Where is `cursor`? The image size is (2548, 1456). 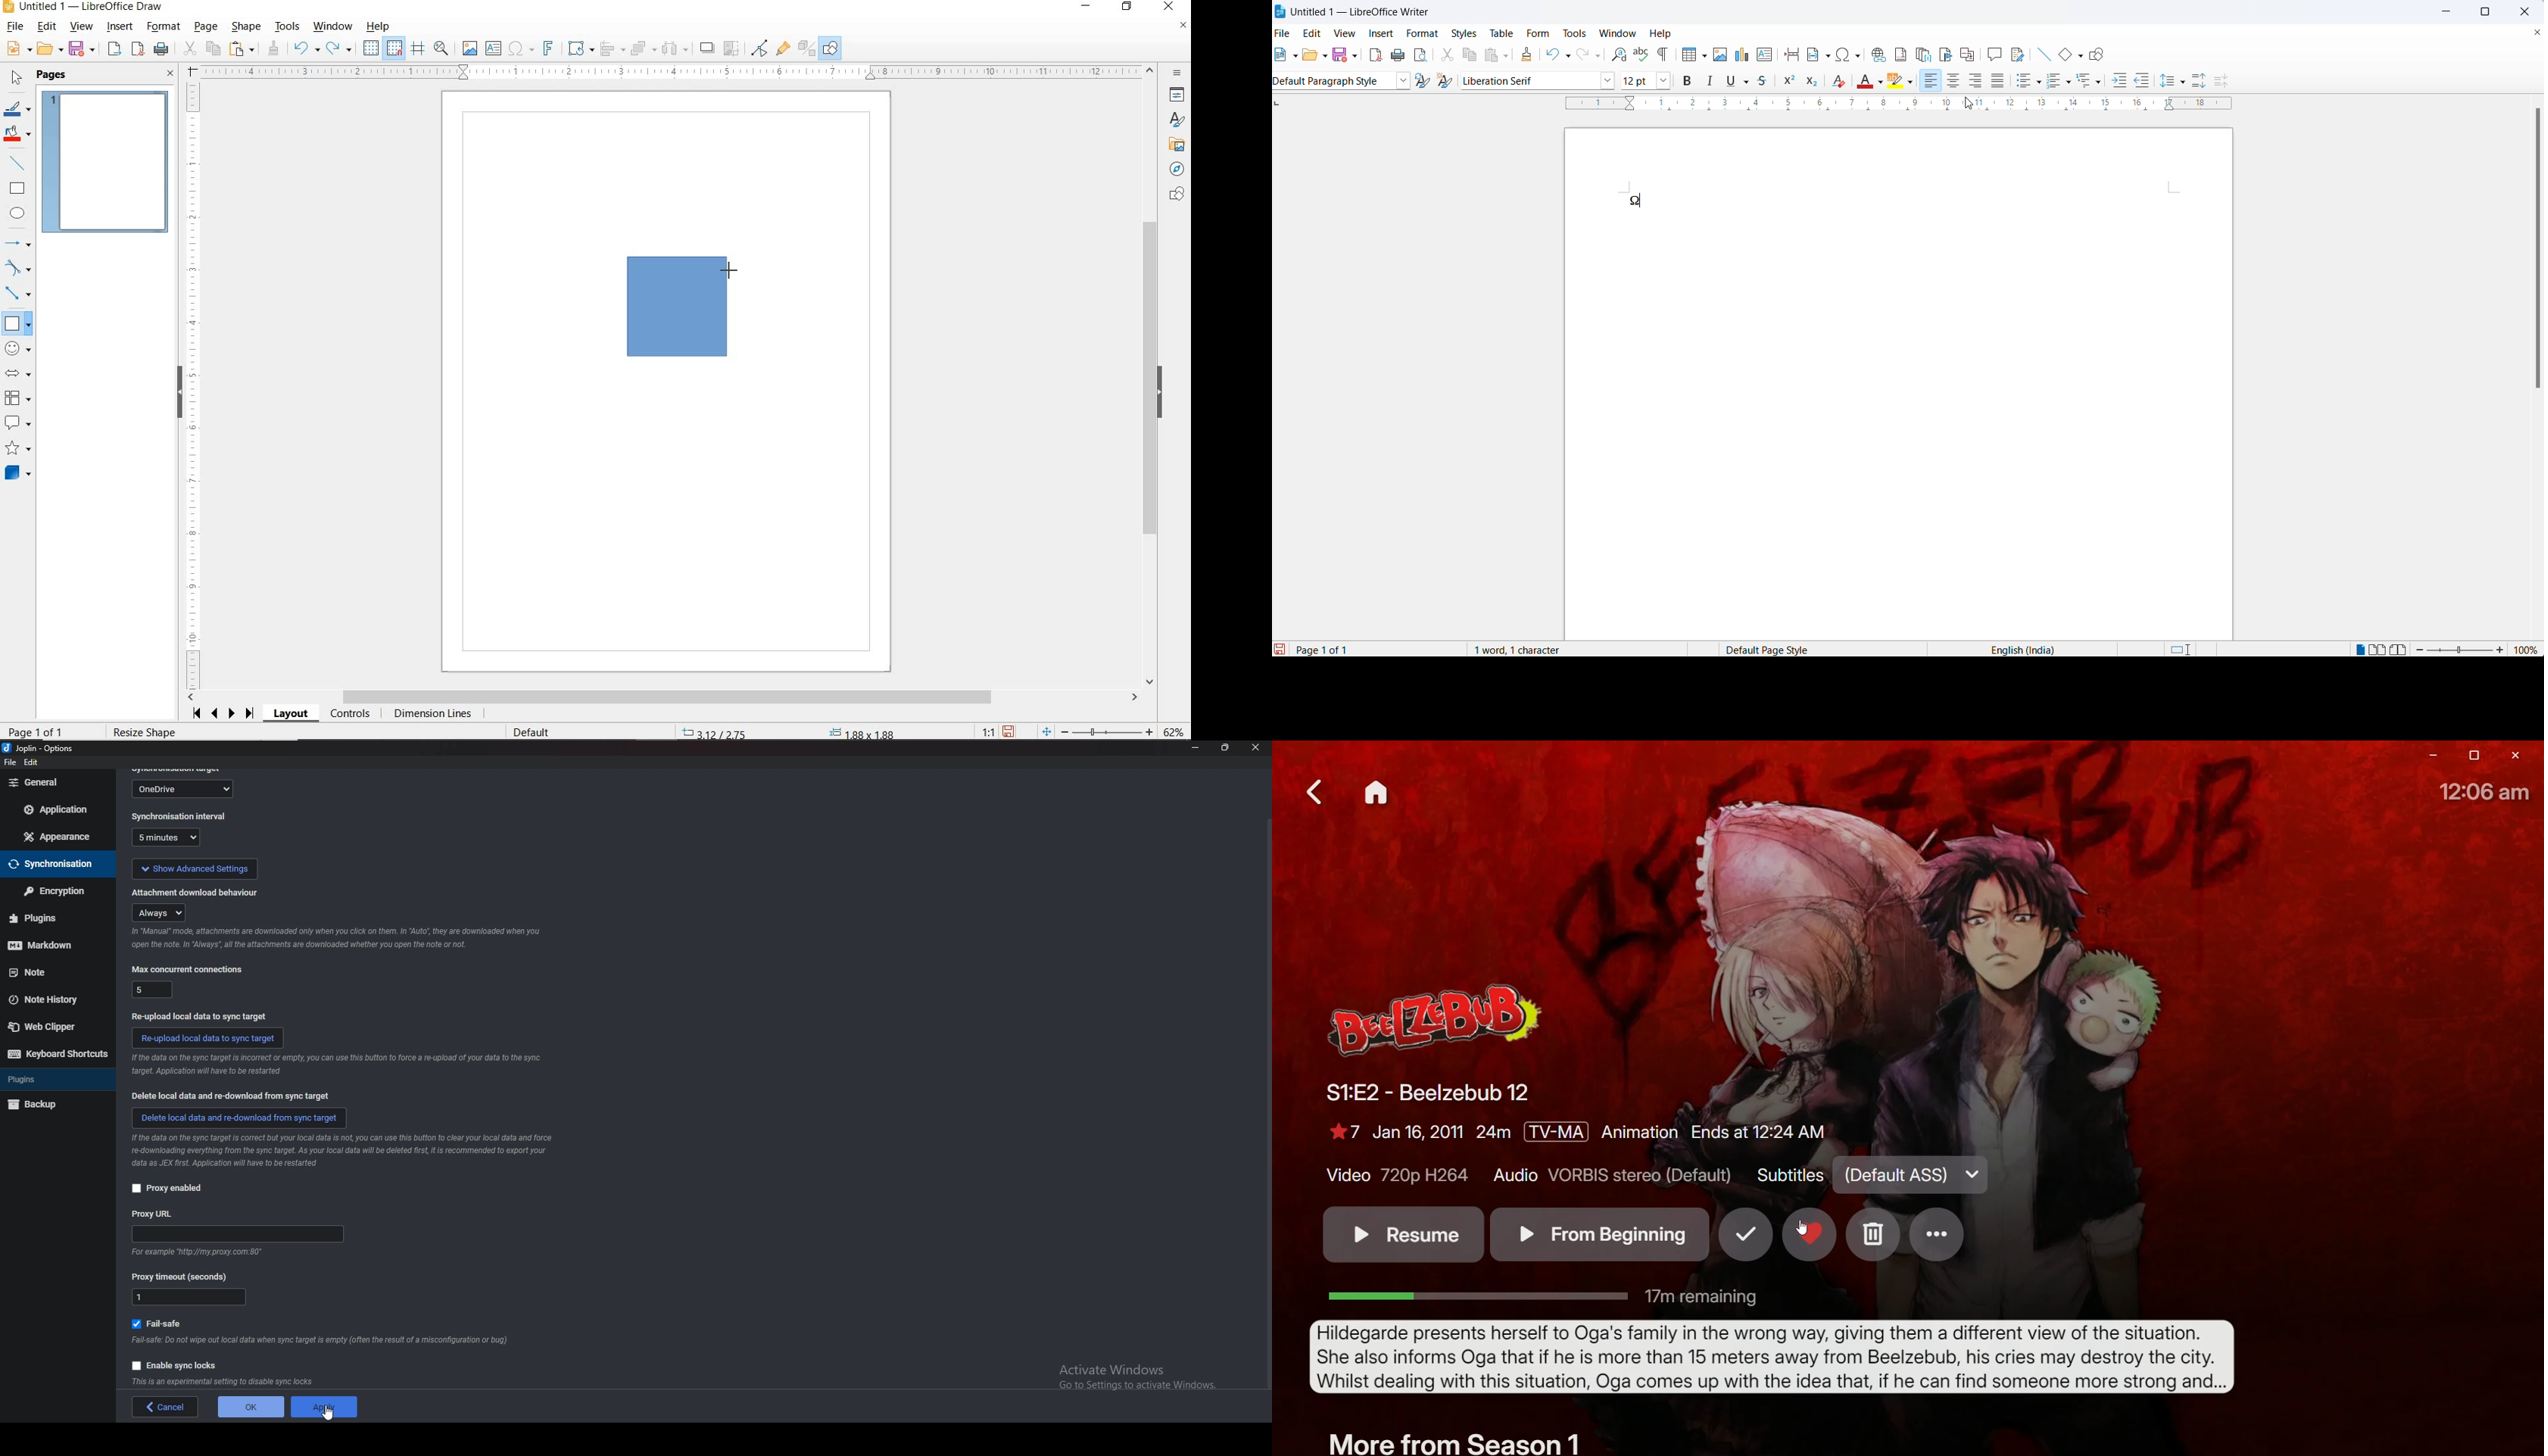 cursor is located at coordinates (1970, 103).